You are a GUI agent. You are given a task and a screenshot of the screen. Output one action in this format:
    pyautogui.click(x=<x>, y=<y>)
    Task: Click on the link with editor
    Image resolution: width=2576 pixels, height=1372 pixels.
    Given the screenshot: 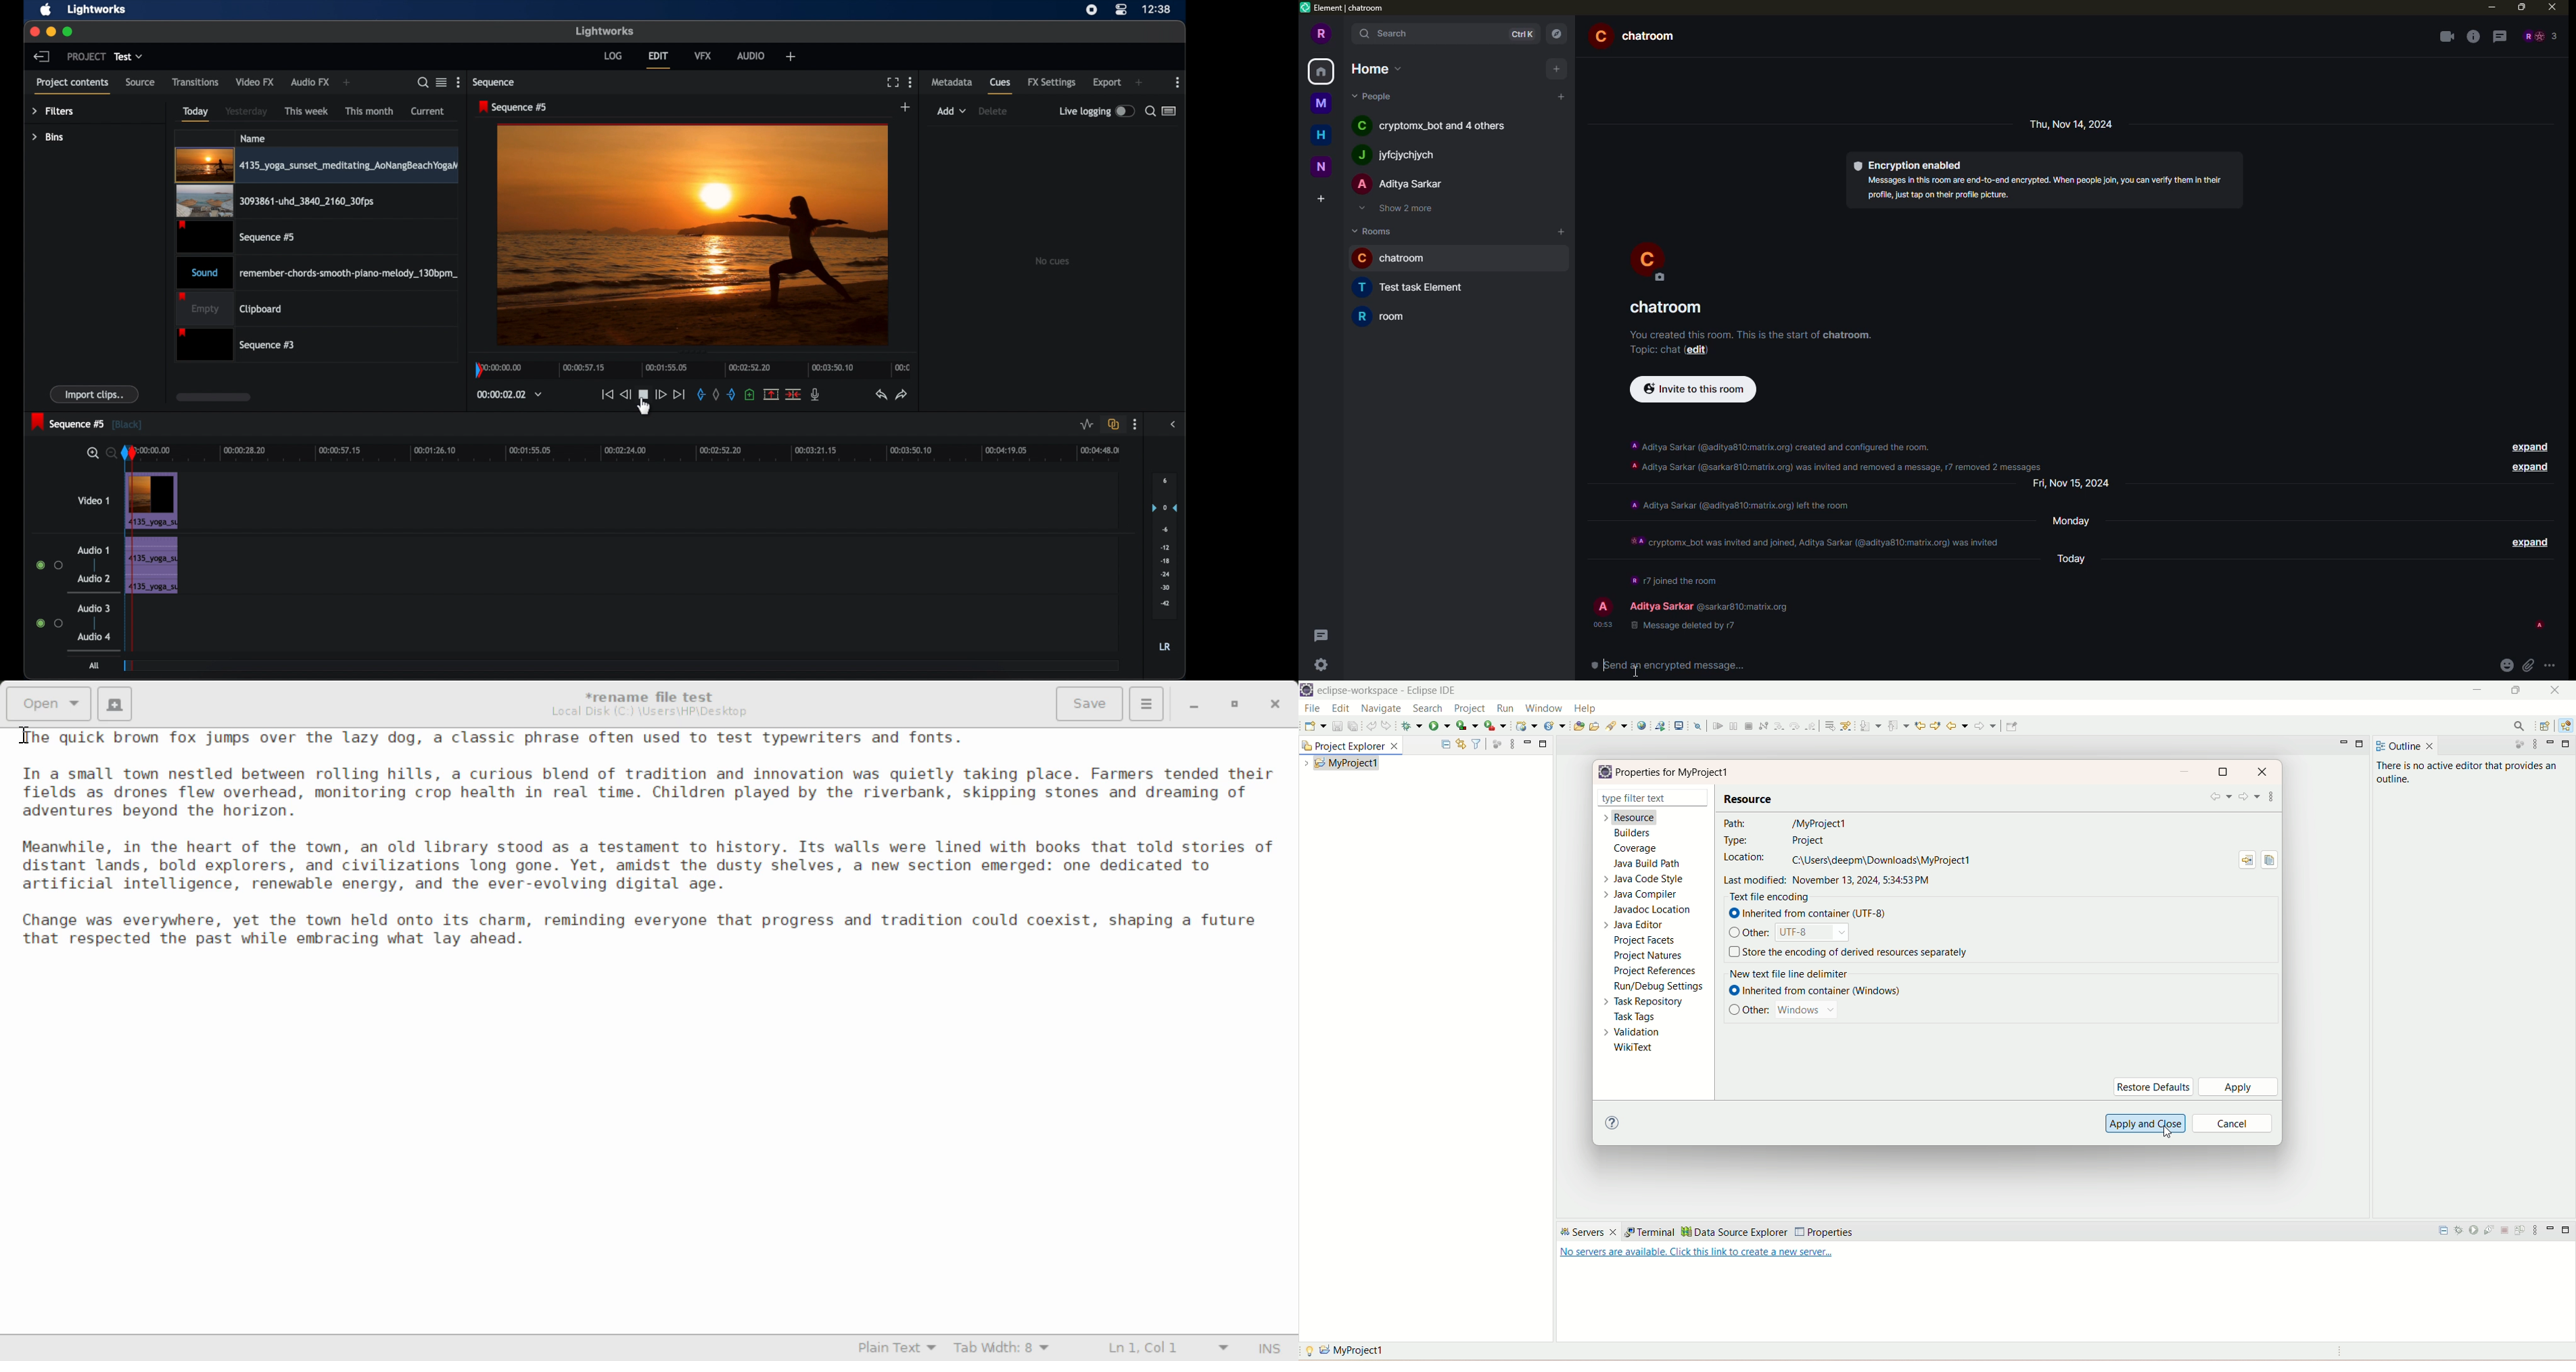 What is the action you would take?
    pyautogui.click(x=1461, y=742)
    